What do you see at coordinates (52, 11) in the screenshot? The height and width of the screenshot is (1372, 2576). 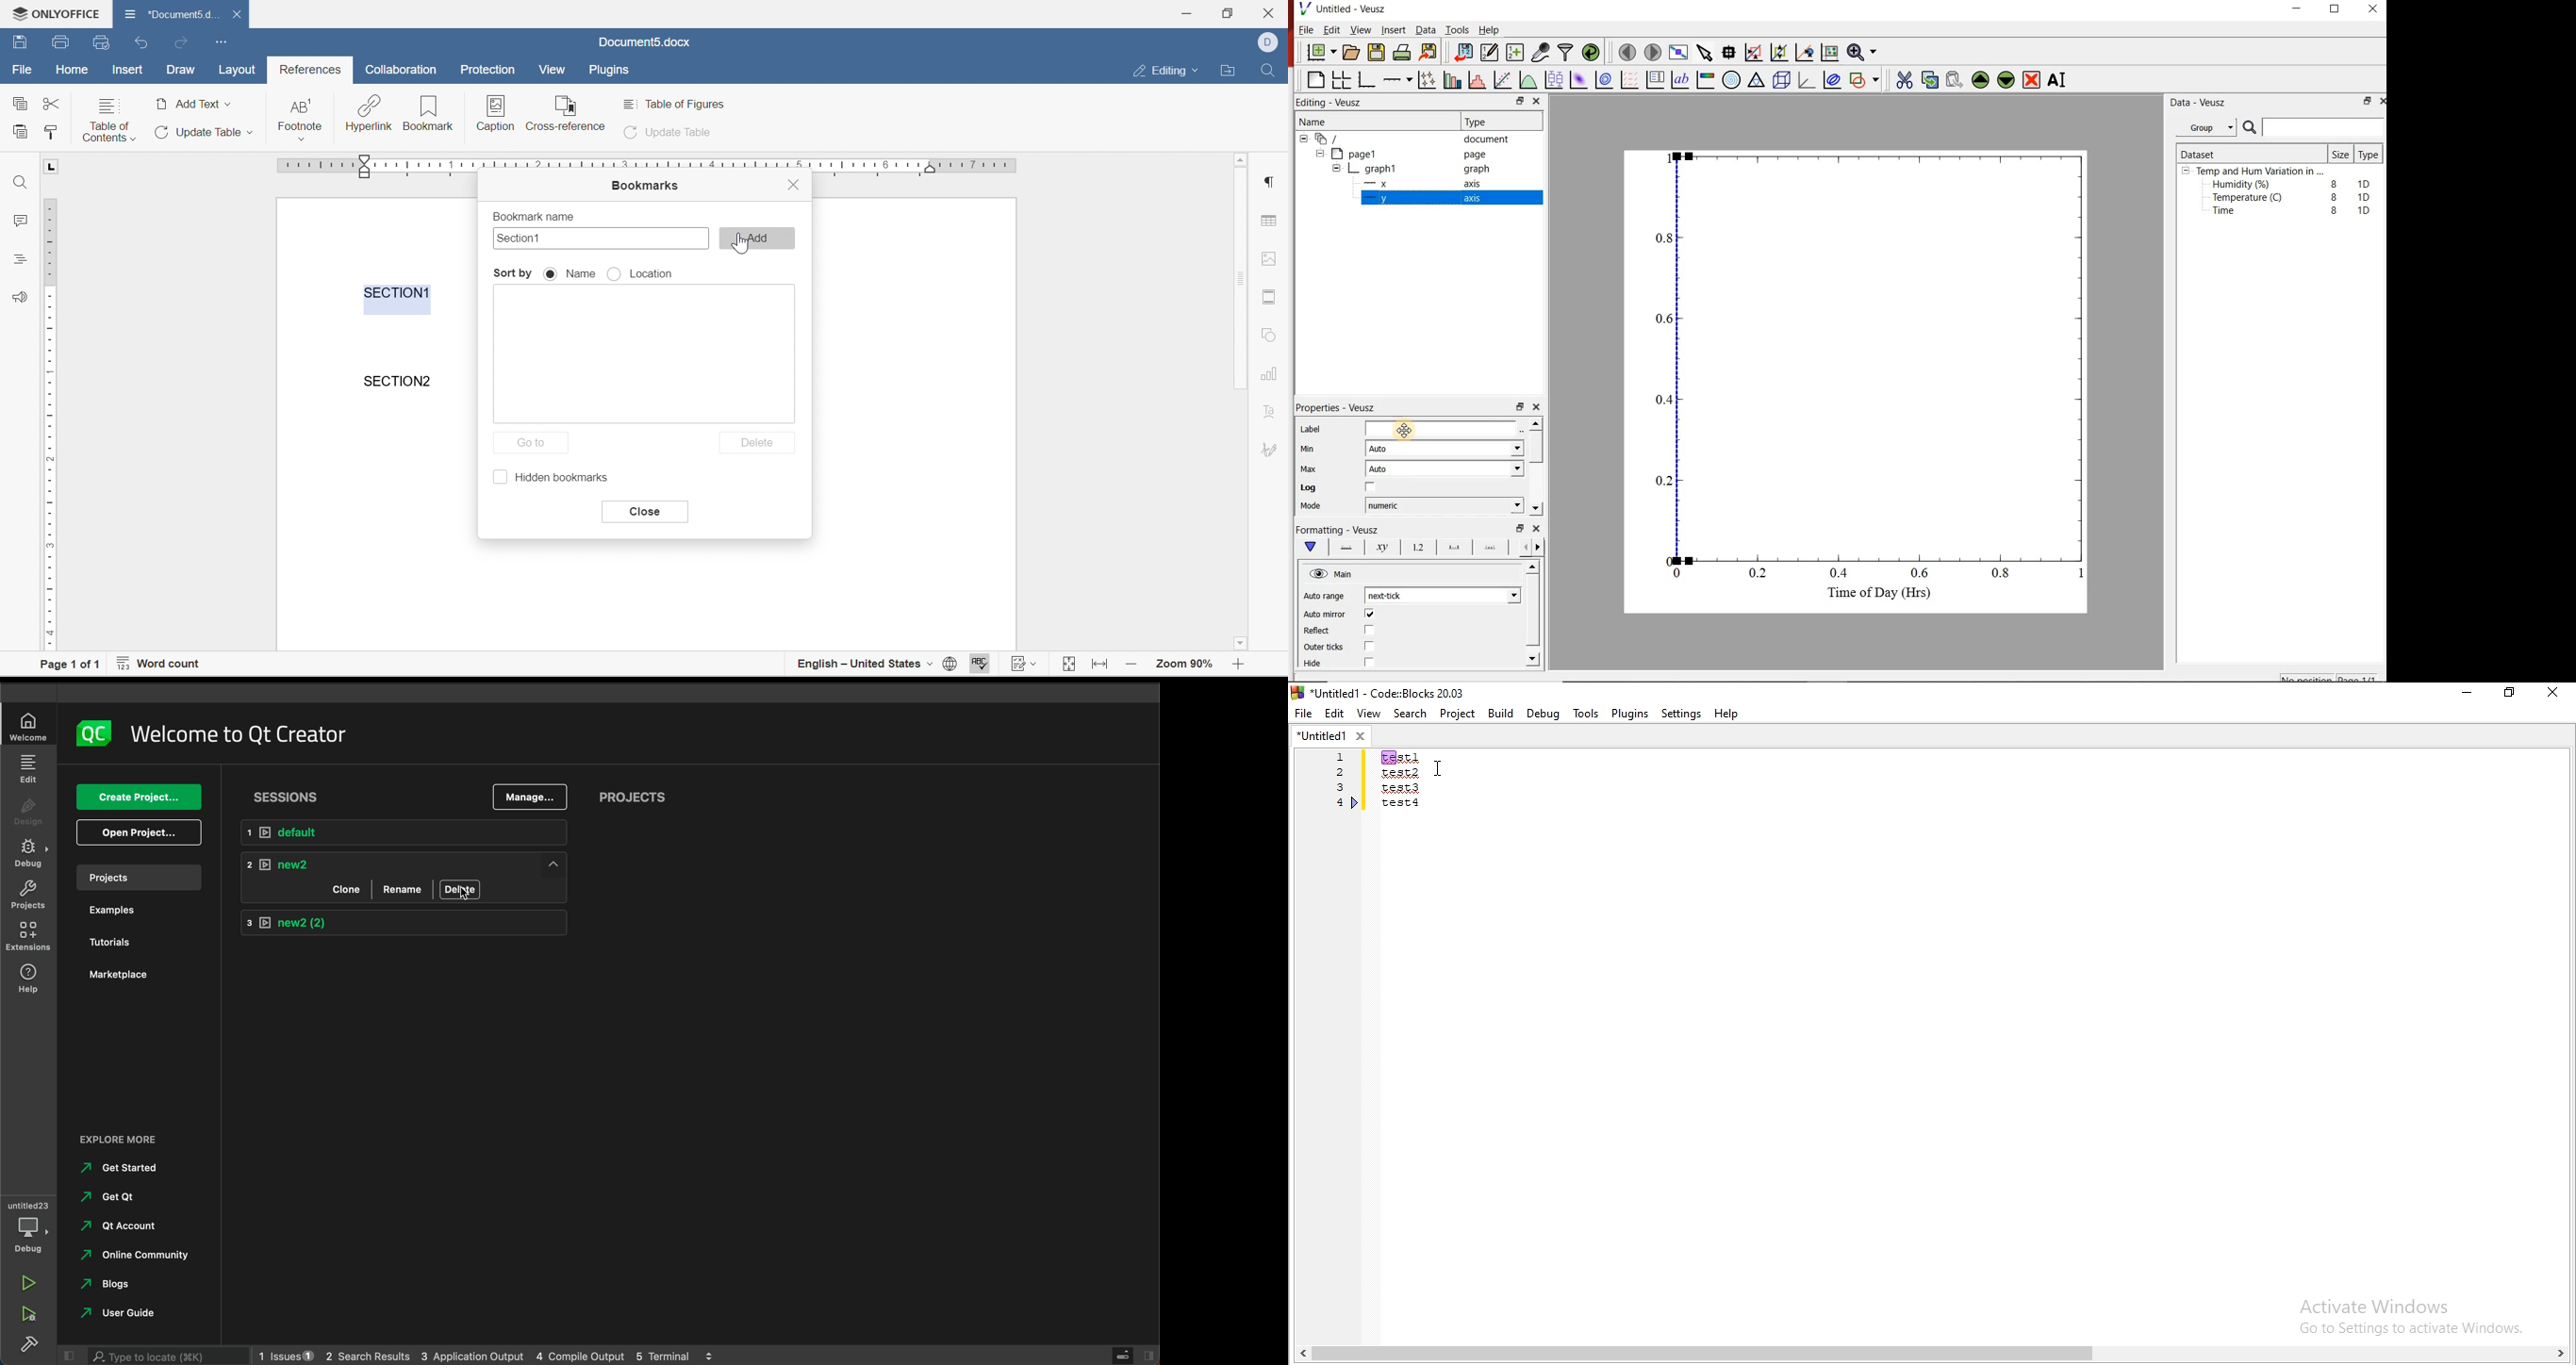 I see `ONLYOFFICE` at bounding box center [52, 11].